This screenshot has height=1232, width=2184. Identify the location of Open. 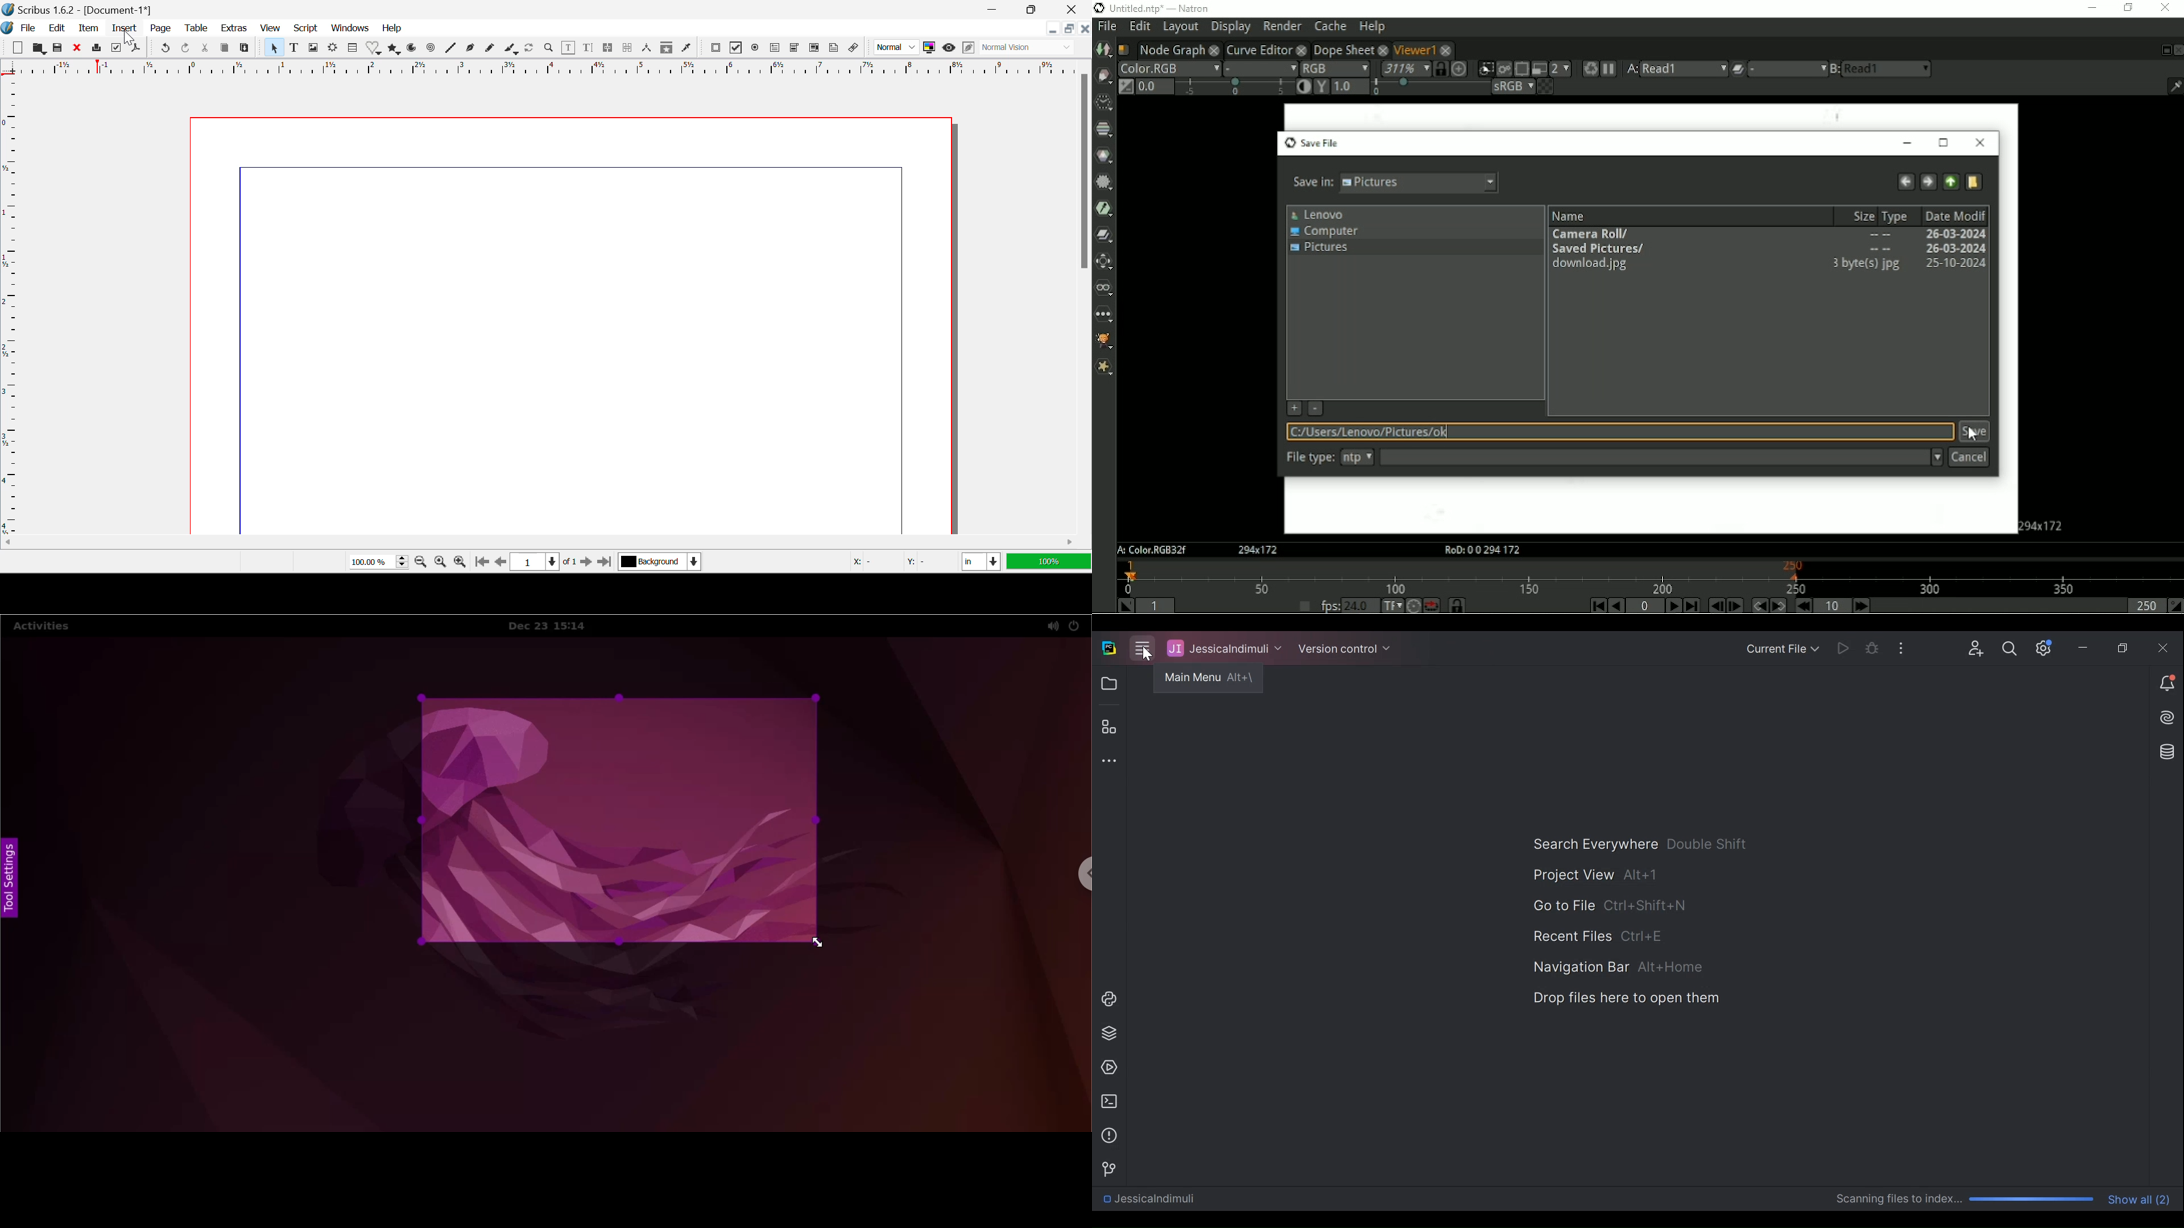
(40, 48).